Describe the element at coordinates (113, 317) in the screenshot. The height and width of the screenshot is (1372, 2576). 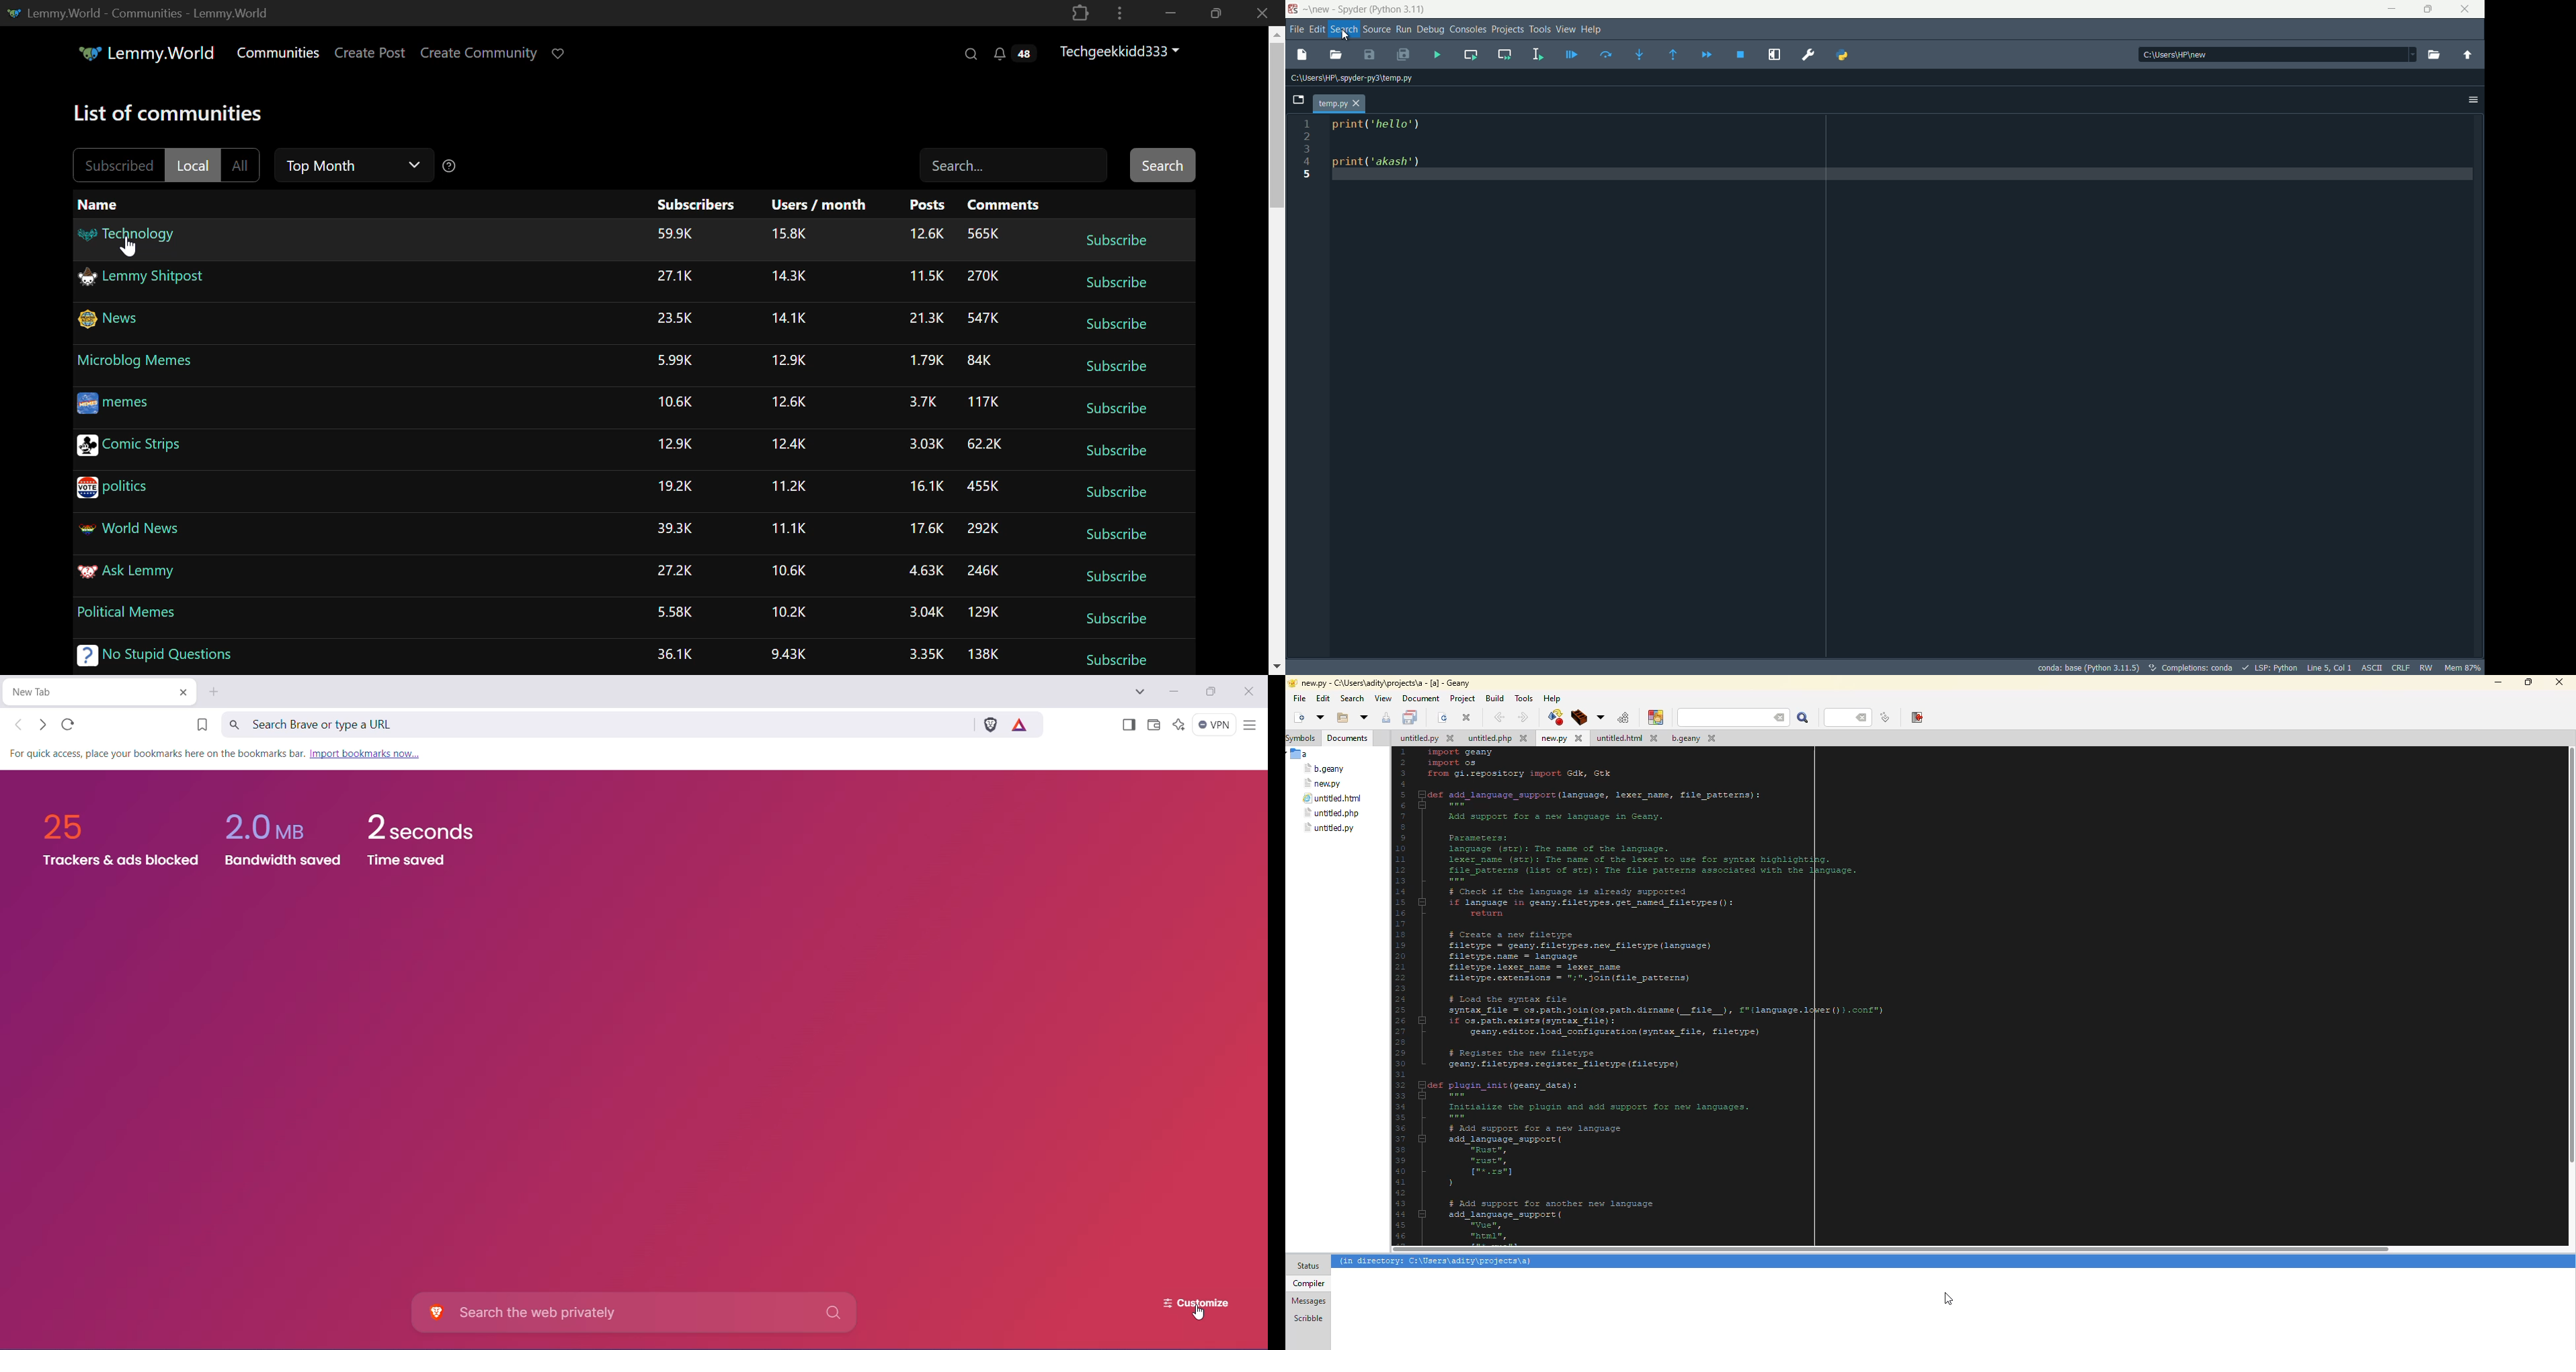
I see `News` at that location.